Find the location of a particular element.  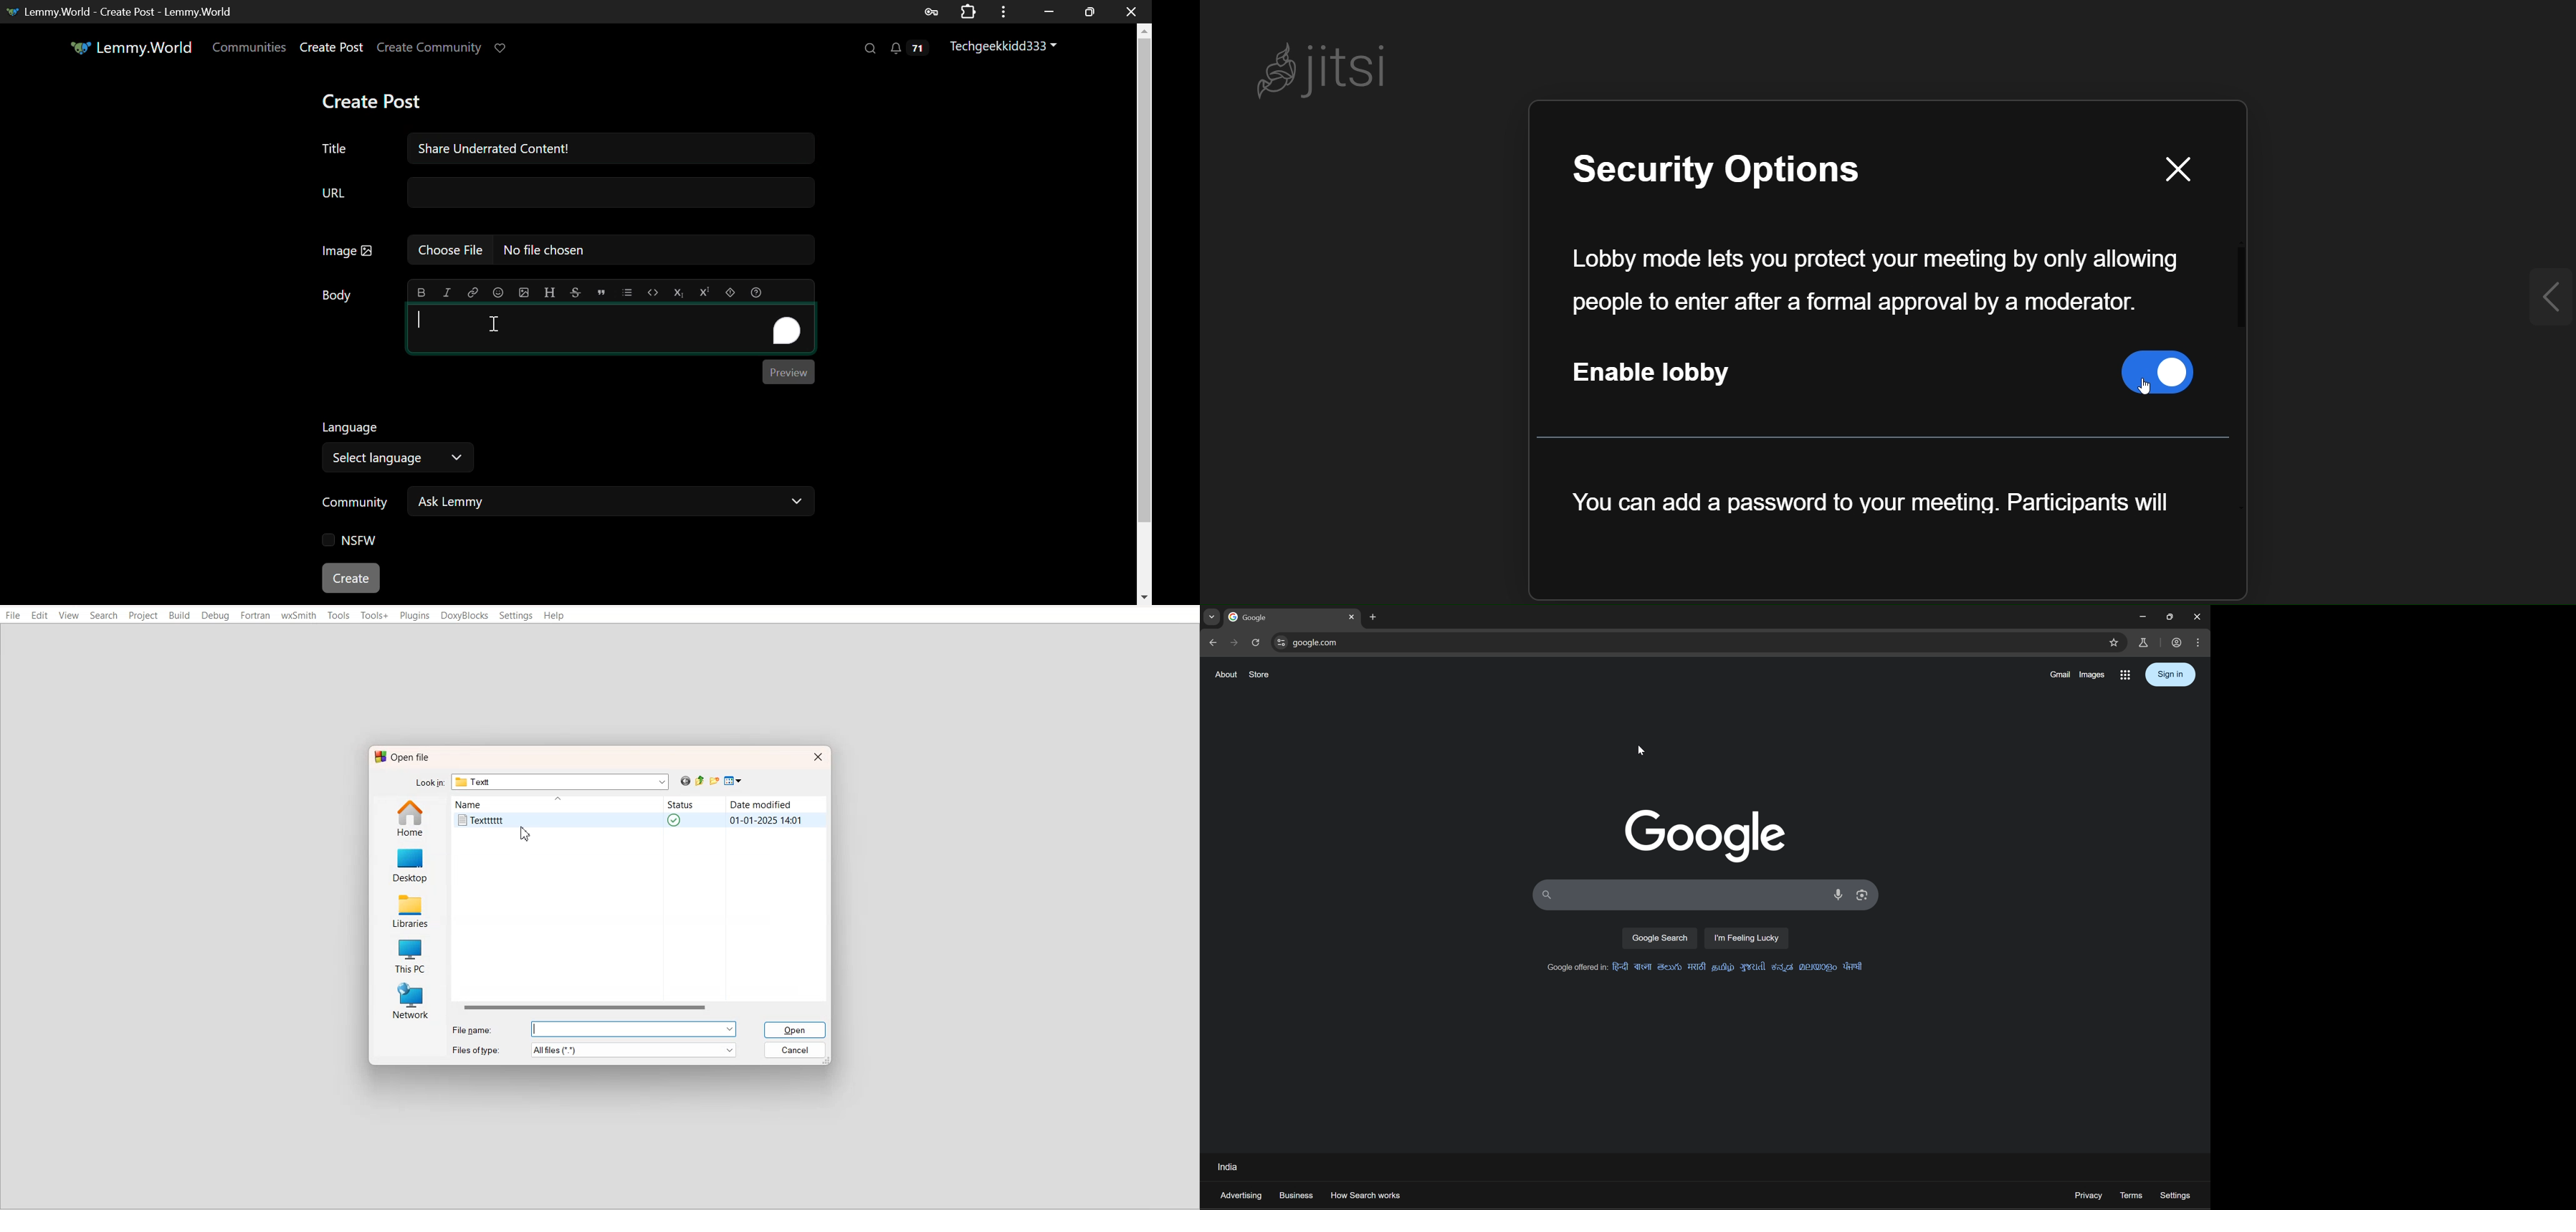

Horizontal scroll bar is located at coordinates (639, 1008).